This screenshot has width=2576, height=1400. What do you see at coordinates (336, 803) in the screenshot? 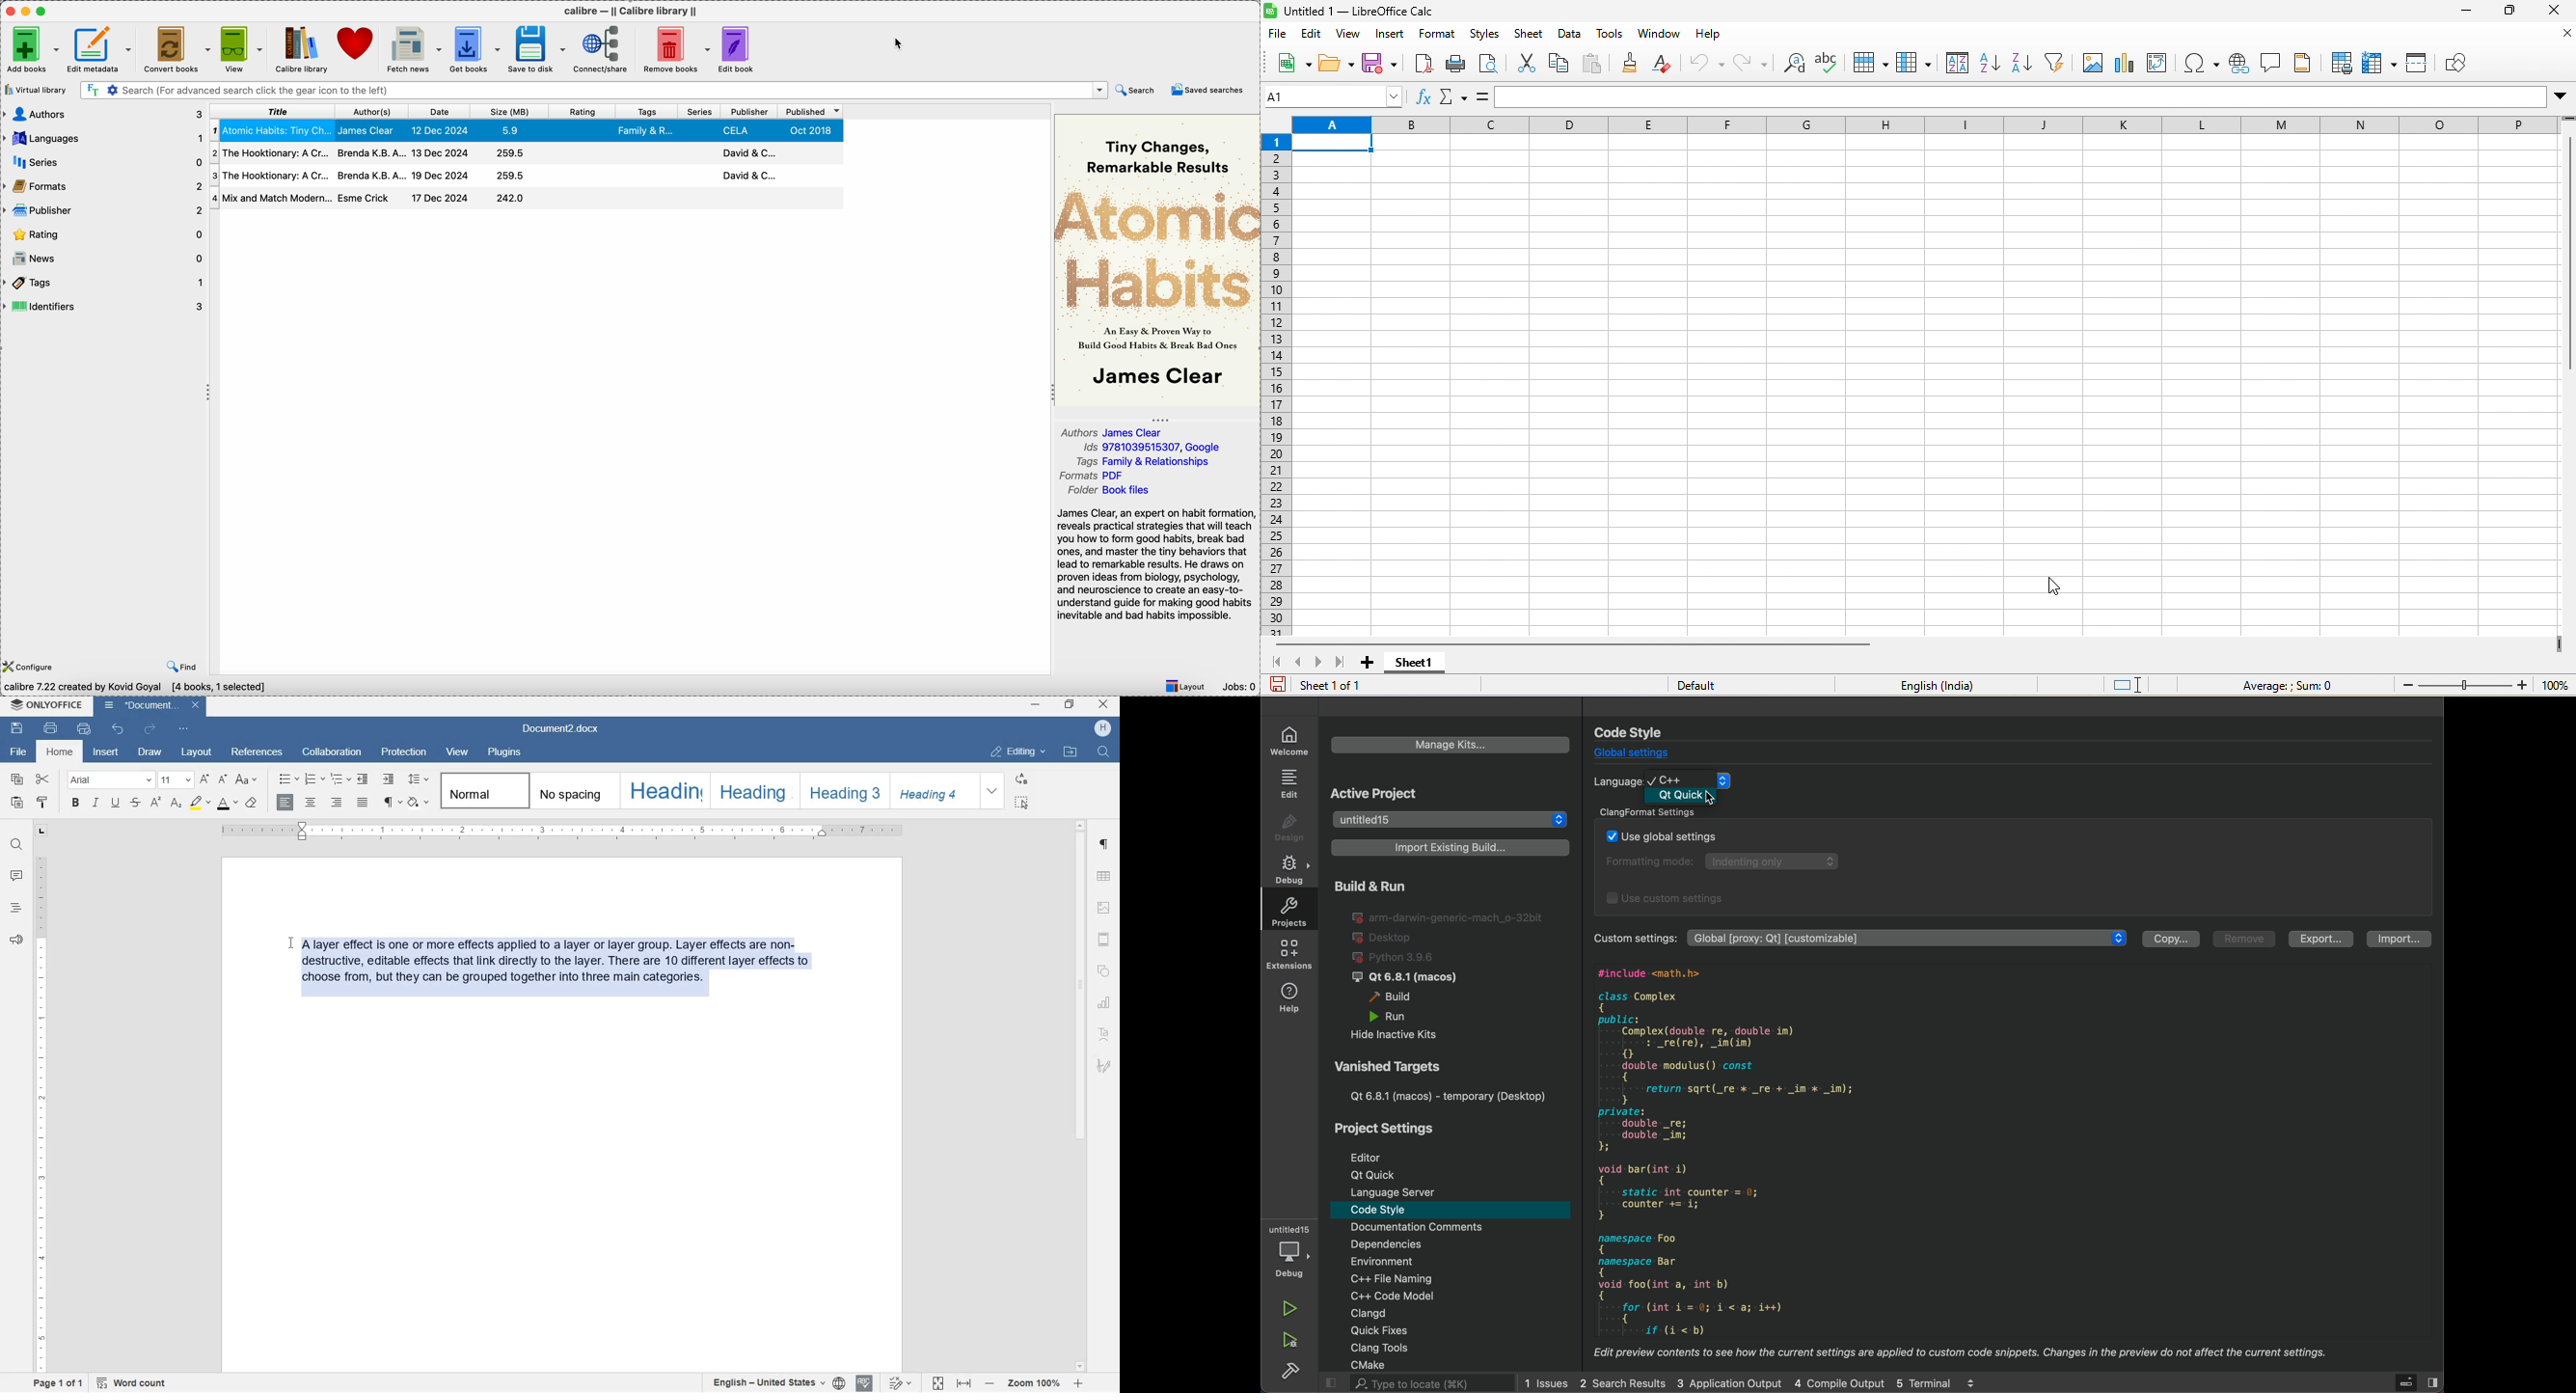
I see `align right` at bounding box center [336, 803].